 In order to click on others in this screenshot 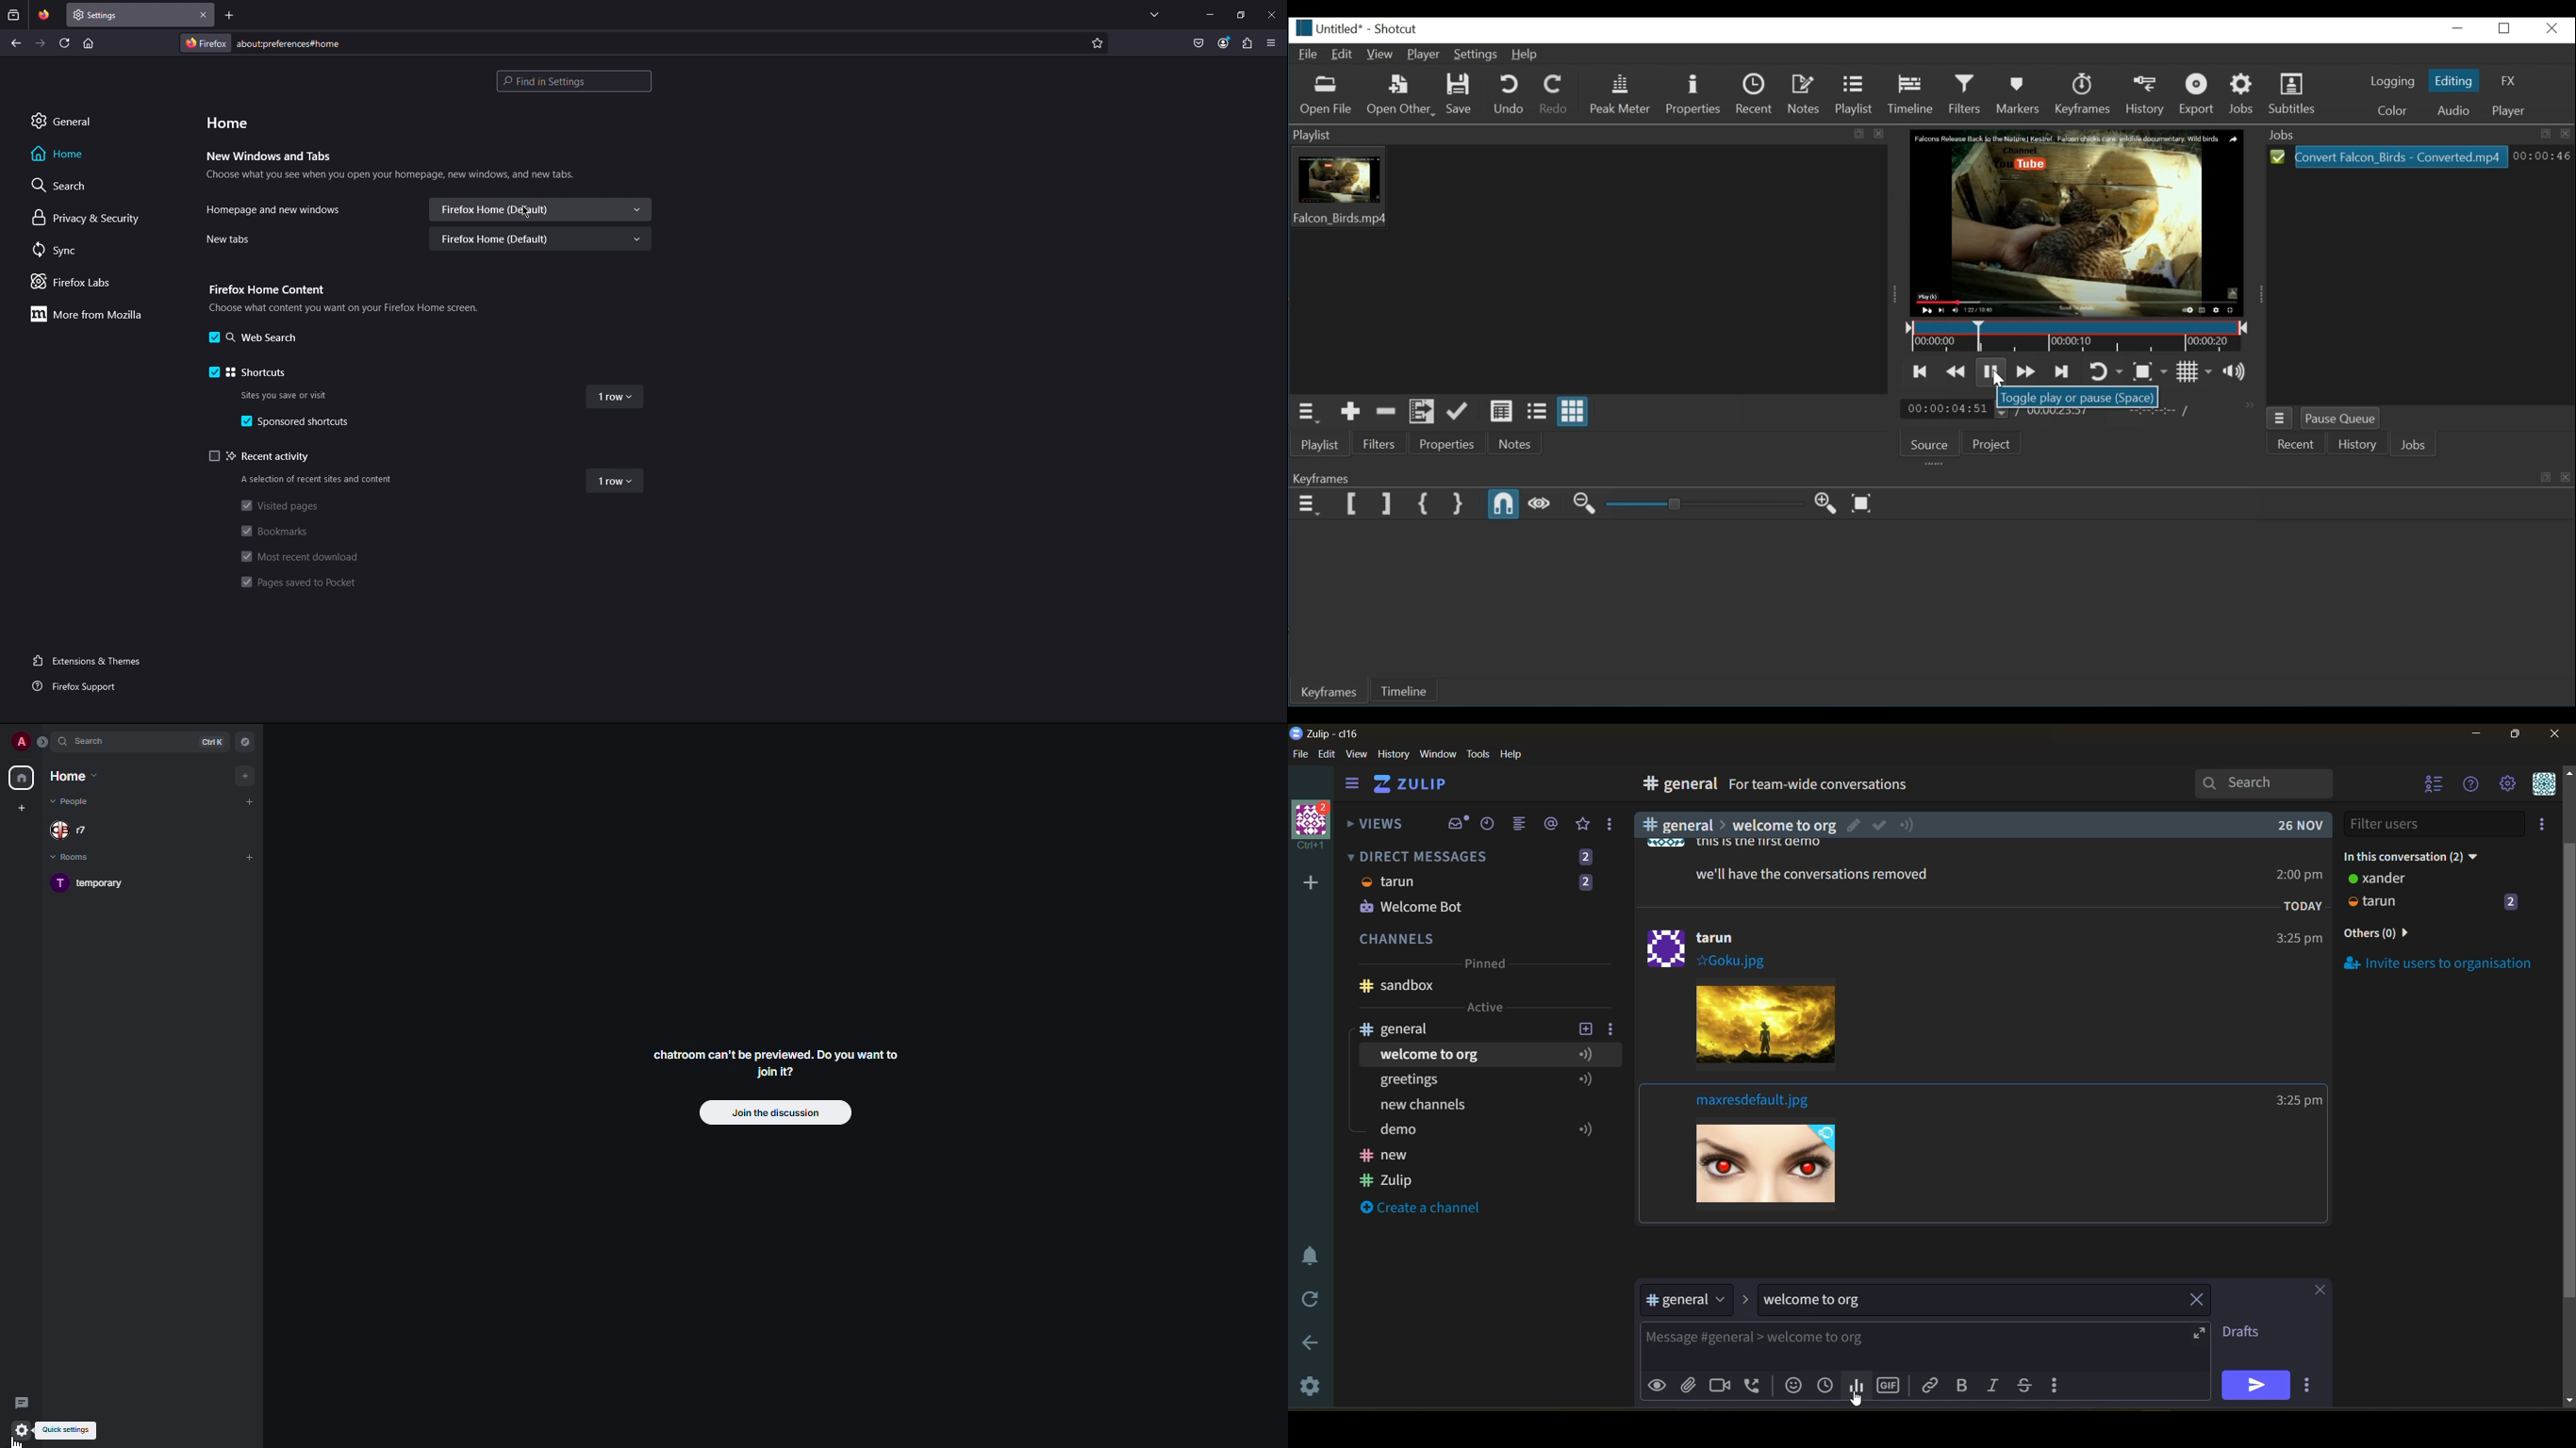, I will do `click(2398, 935)`.